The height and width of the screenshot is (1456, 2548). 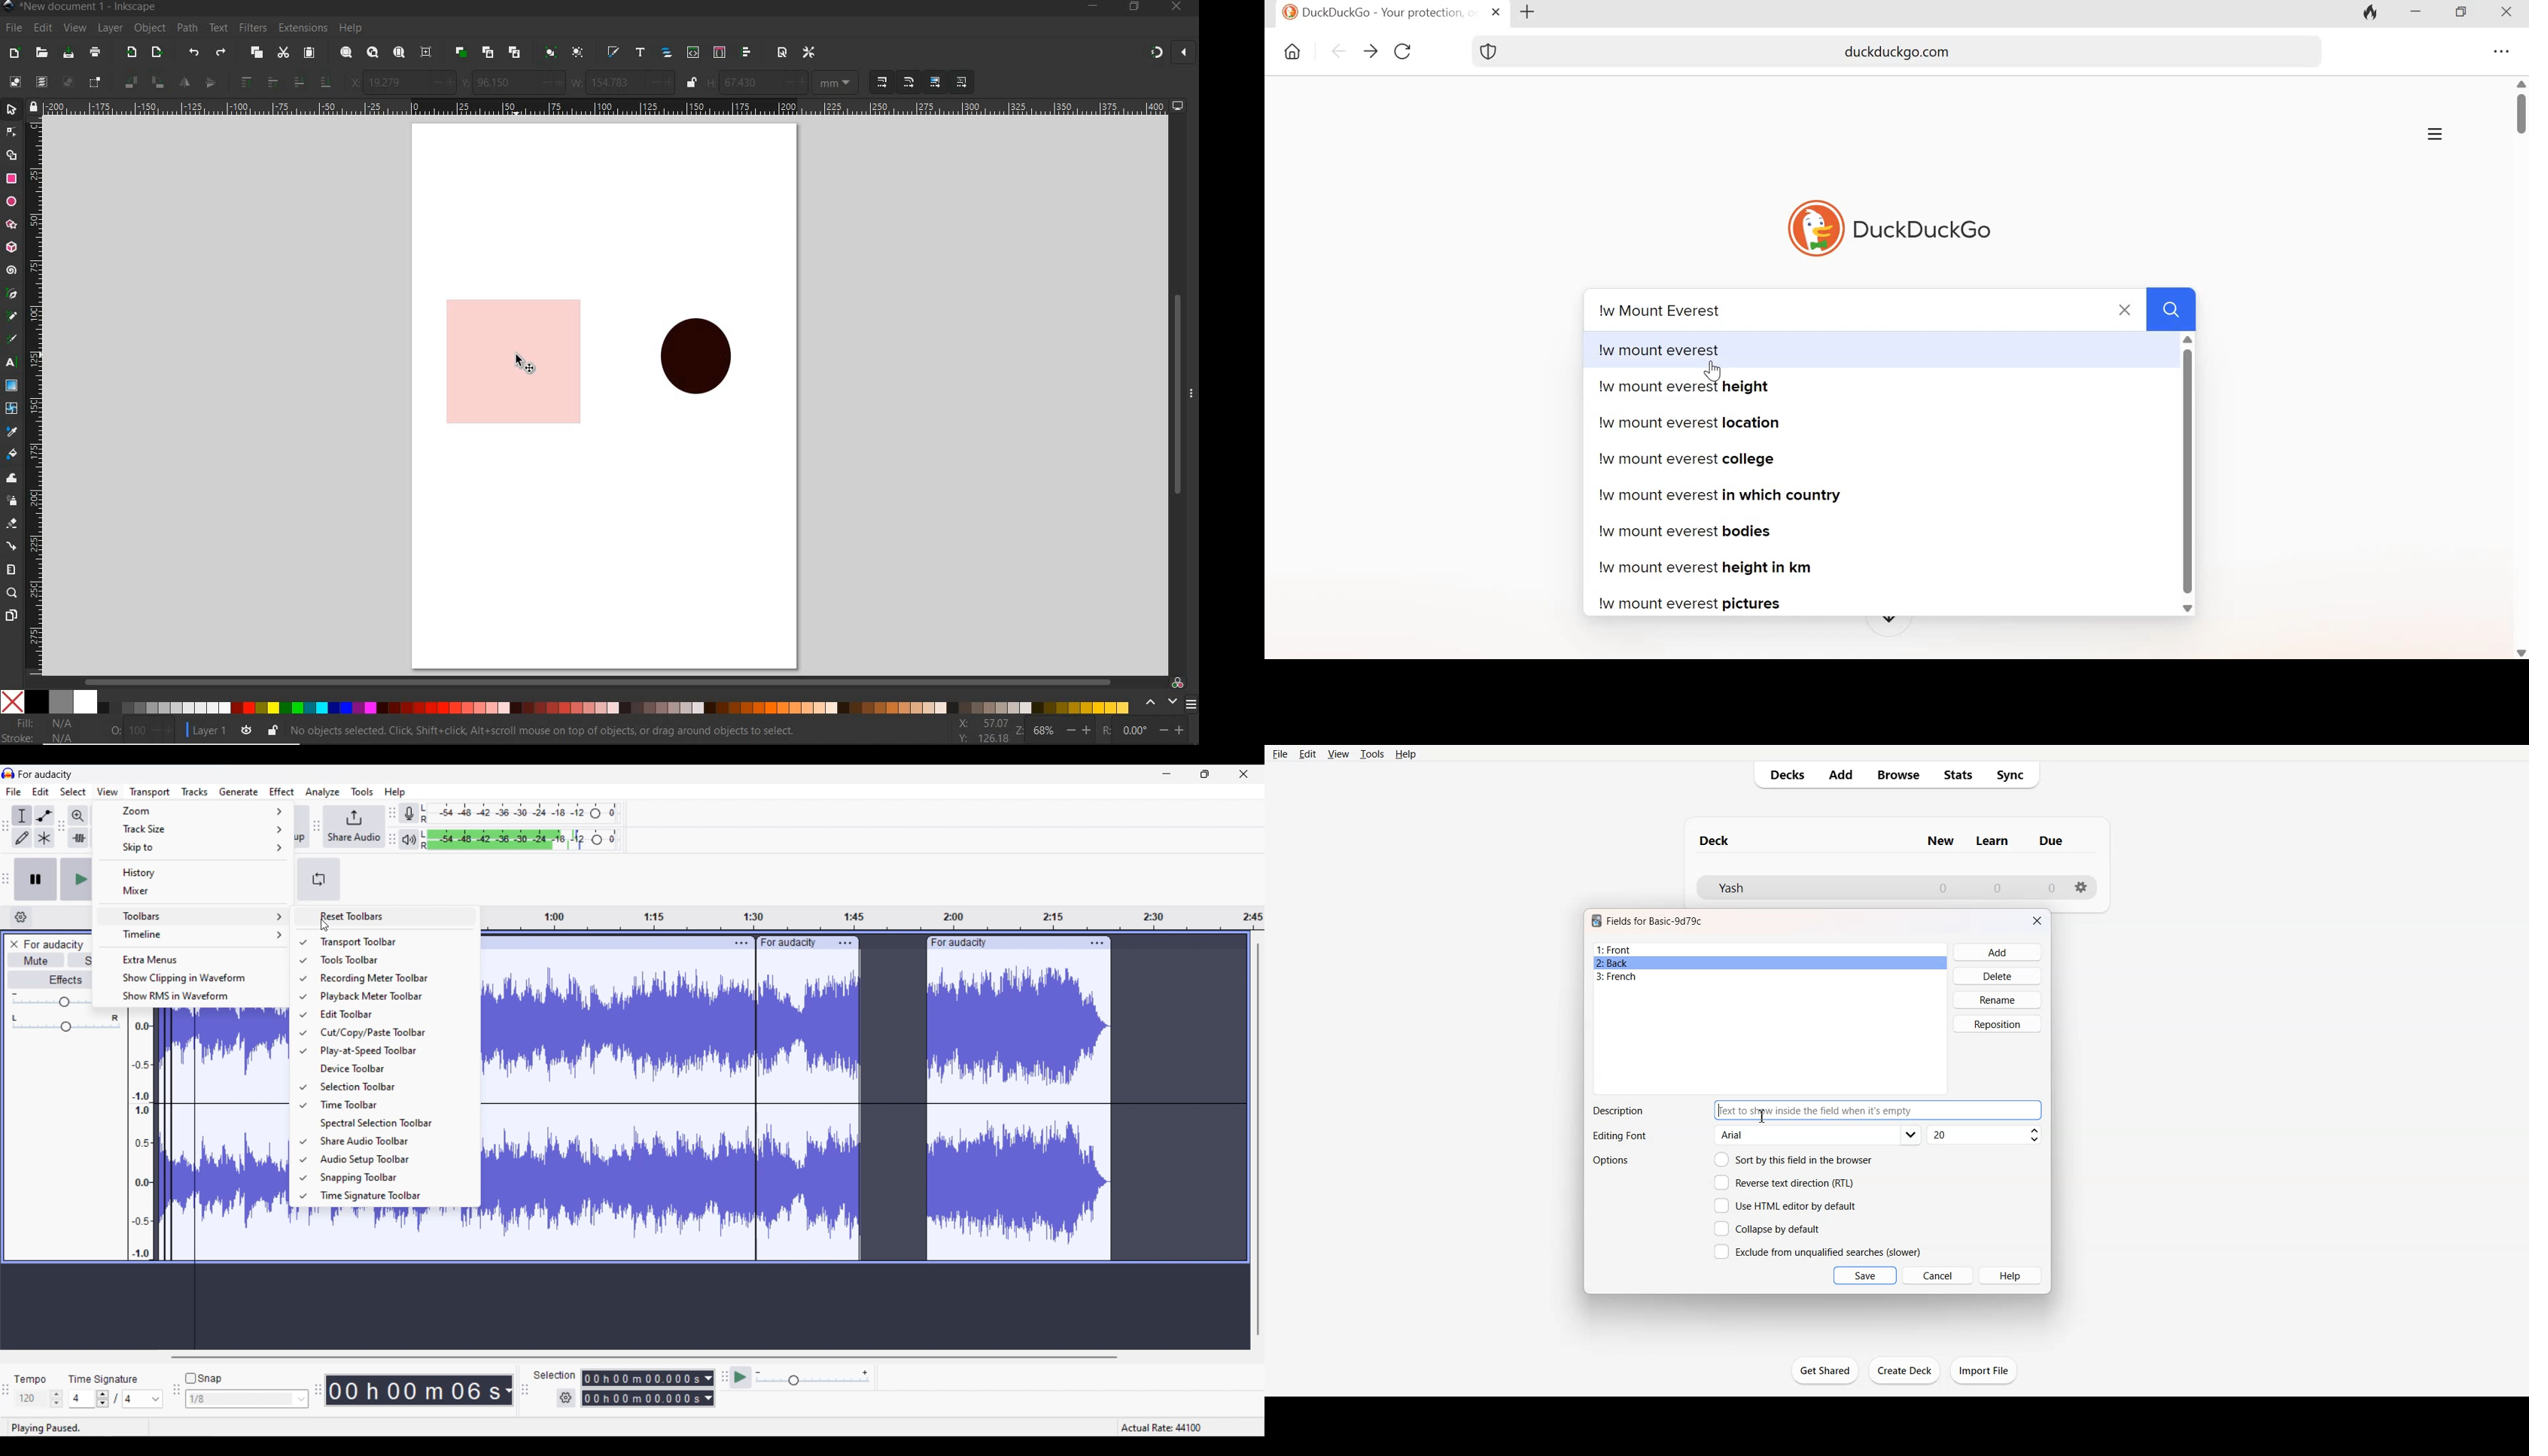 What do you see at coordinates (373, 52) in the screenshot?
I see `zoom drawing` at bounding box center [373, 52].